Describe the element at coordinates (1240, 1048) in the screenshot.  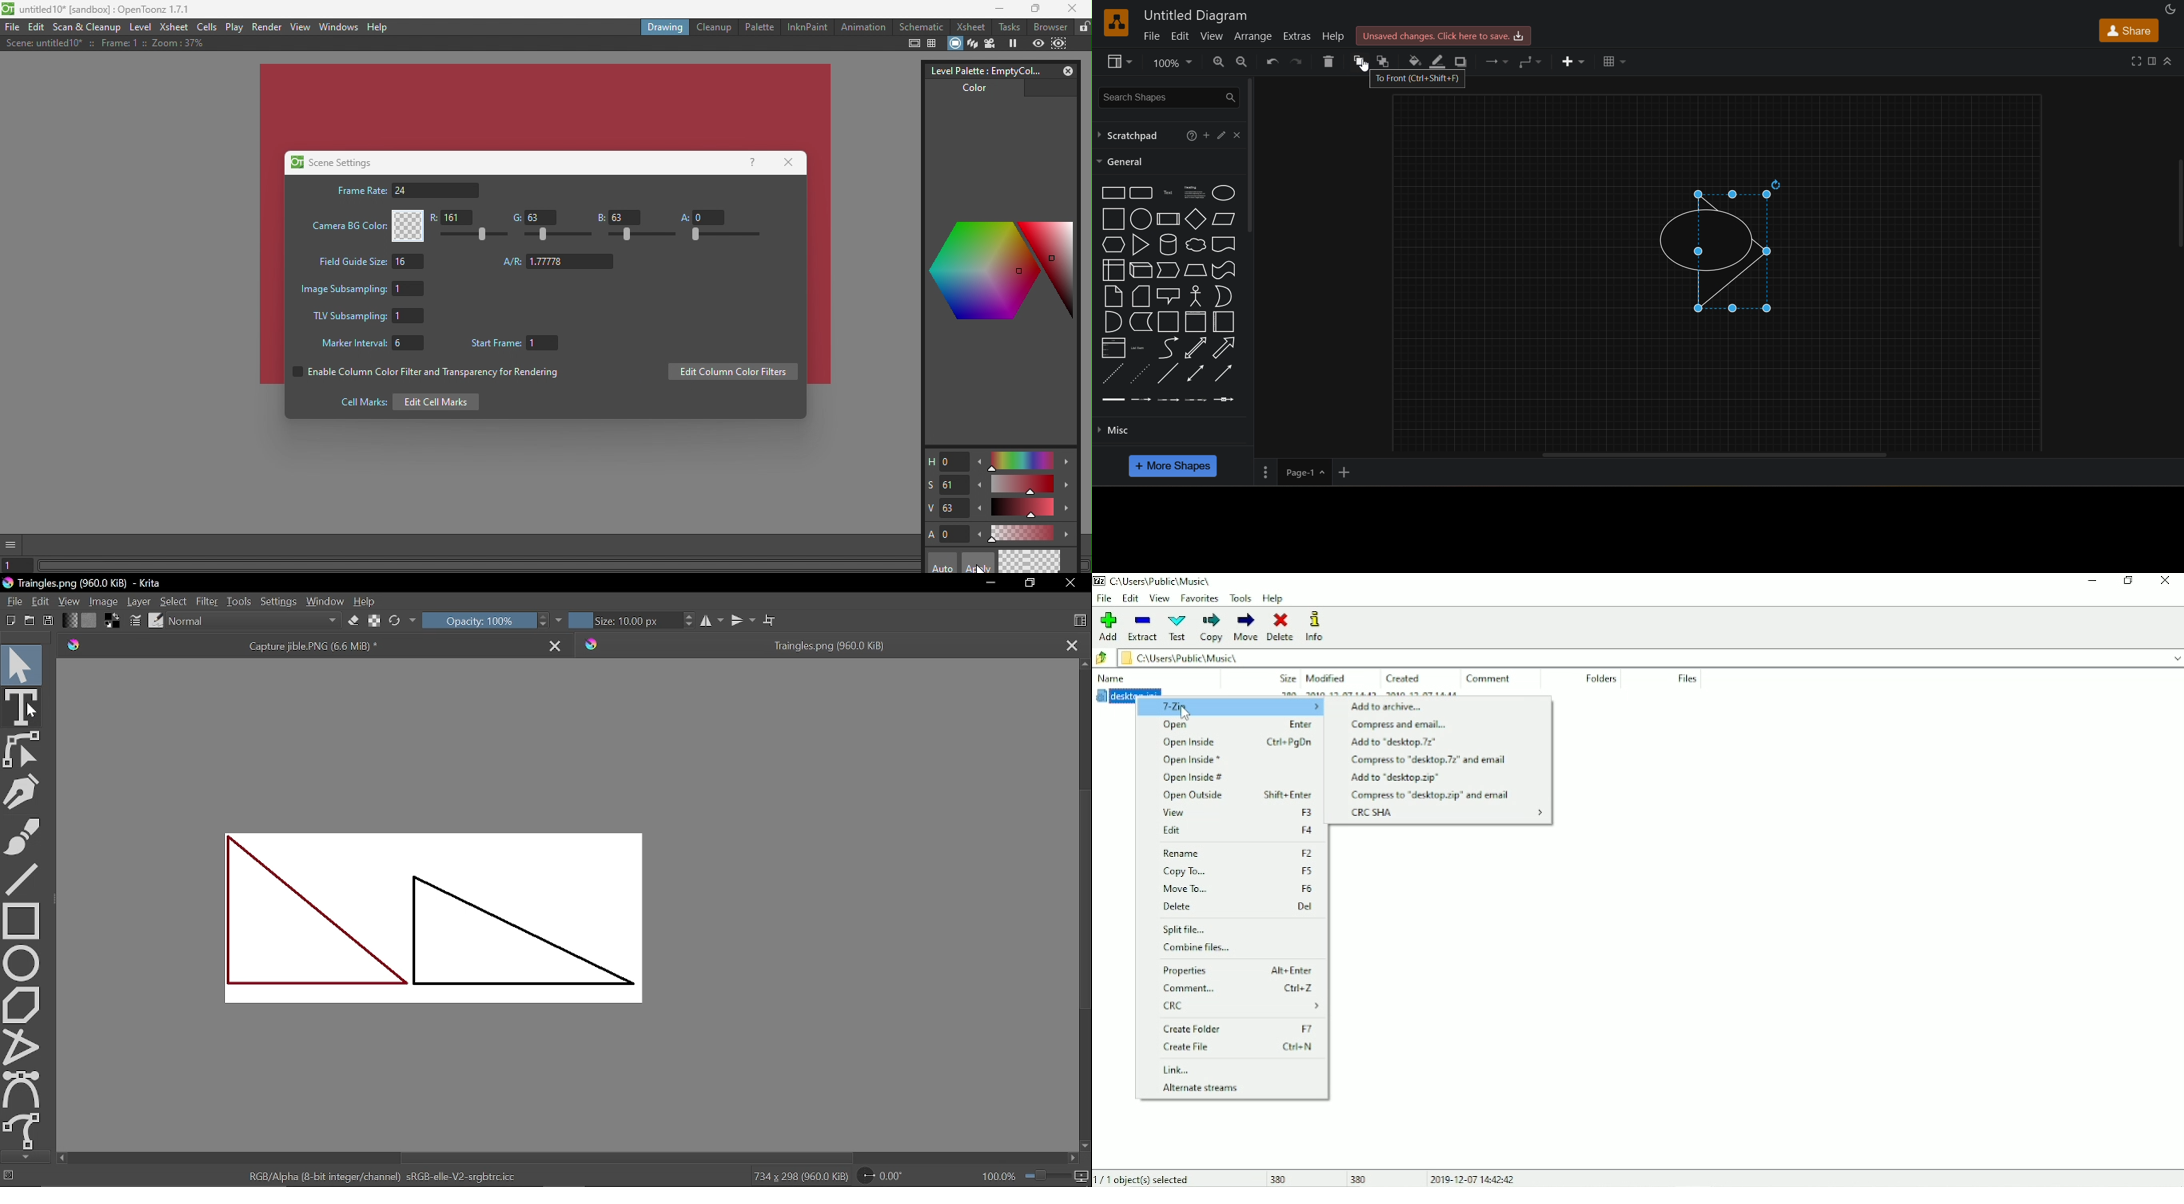
I see `Create File` at that location.